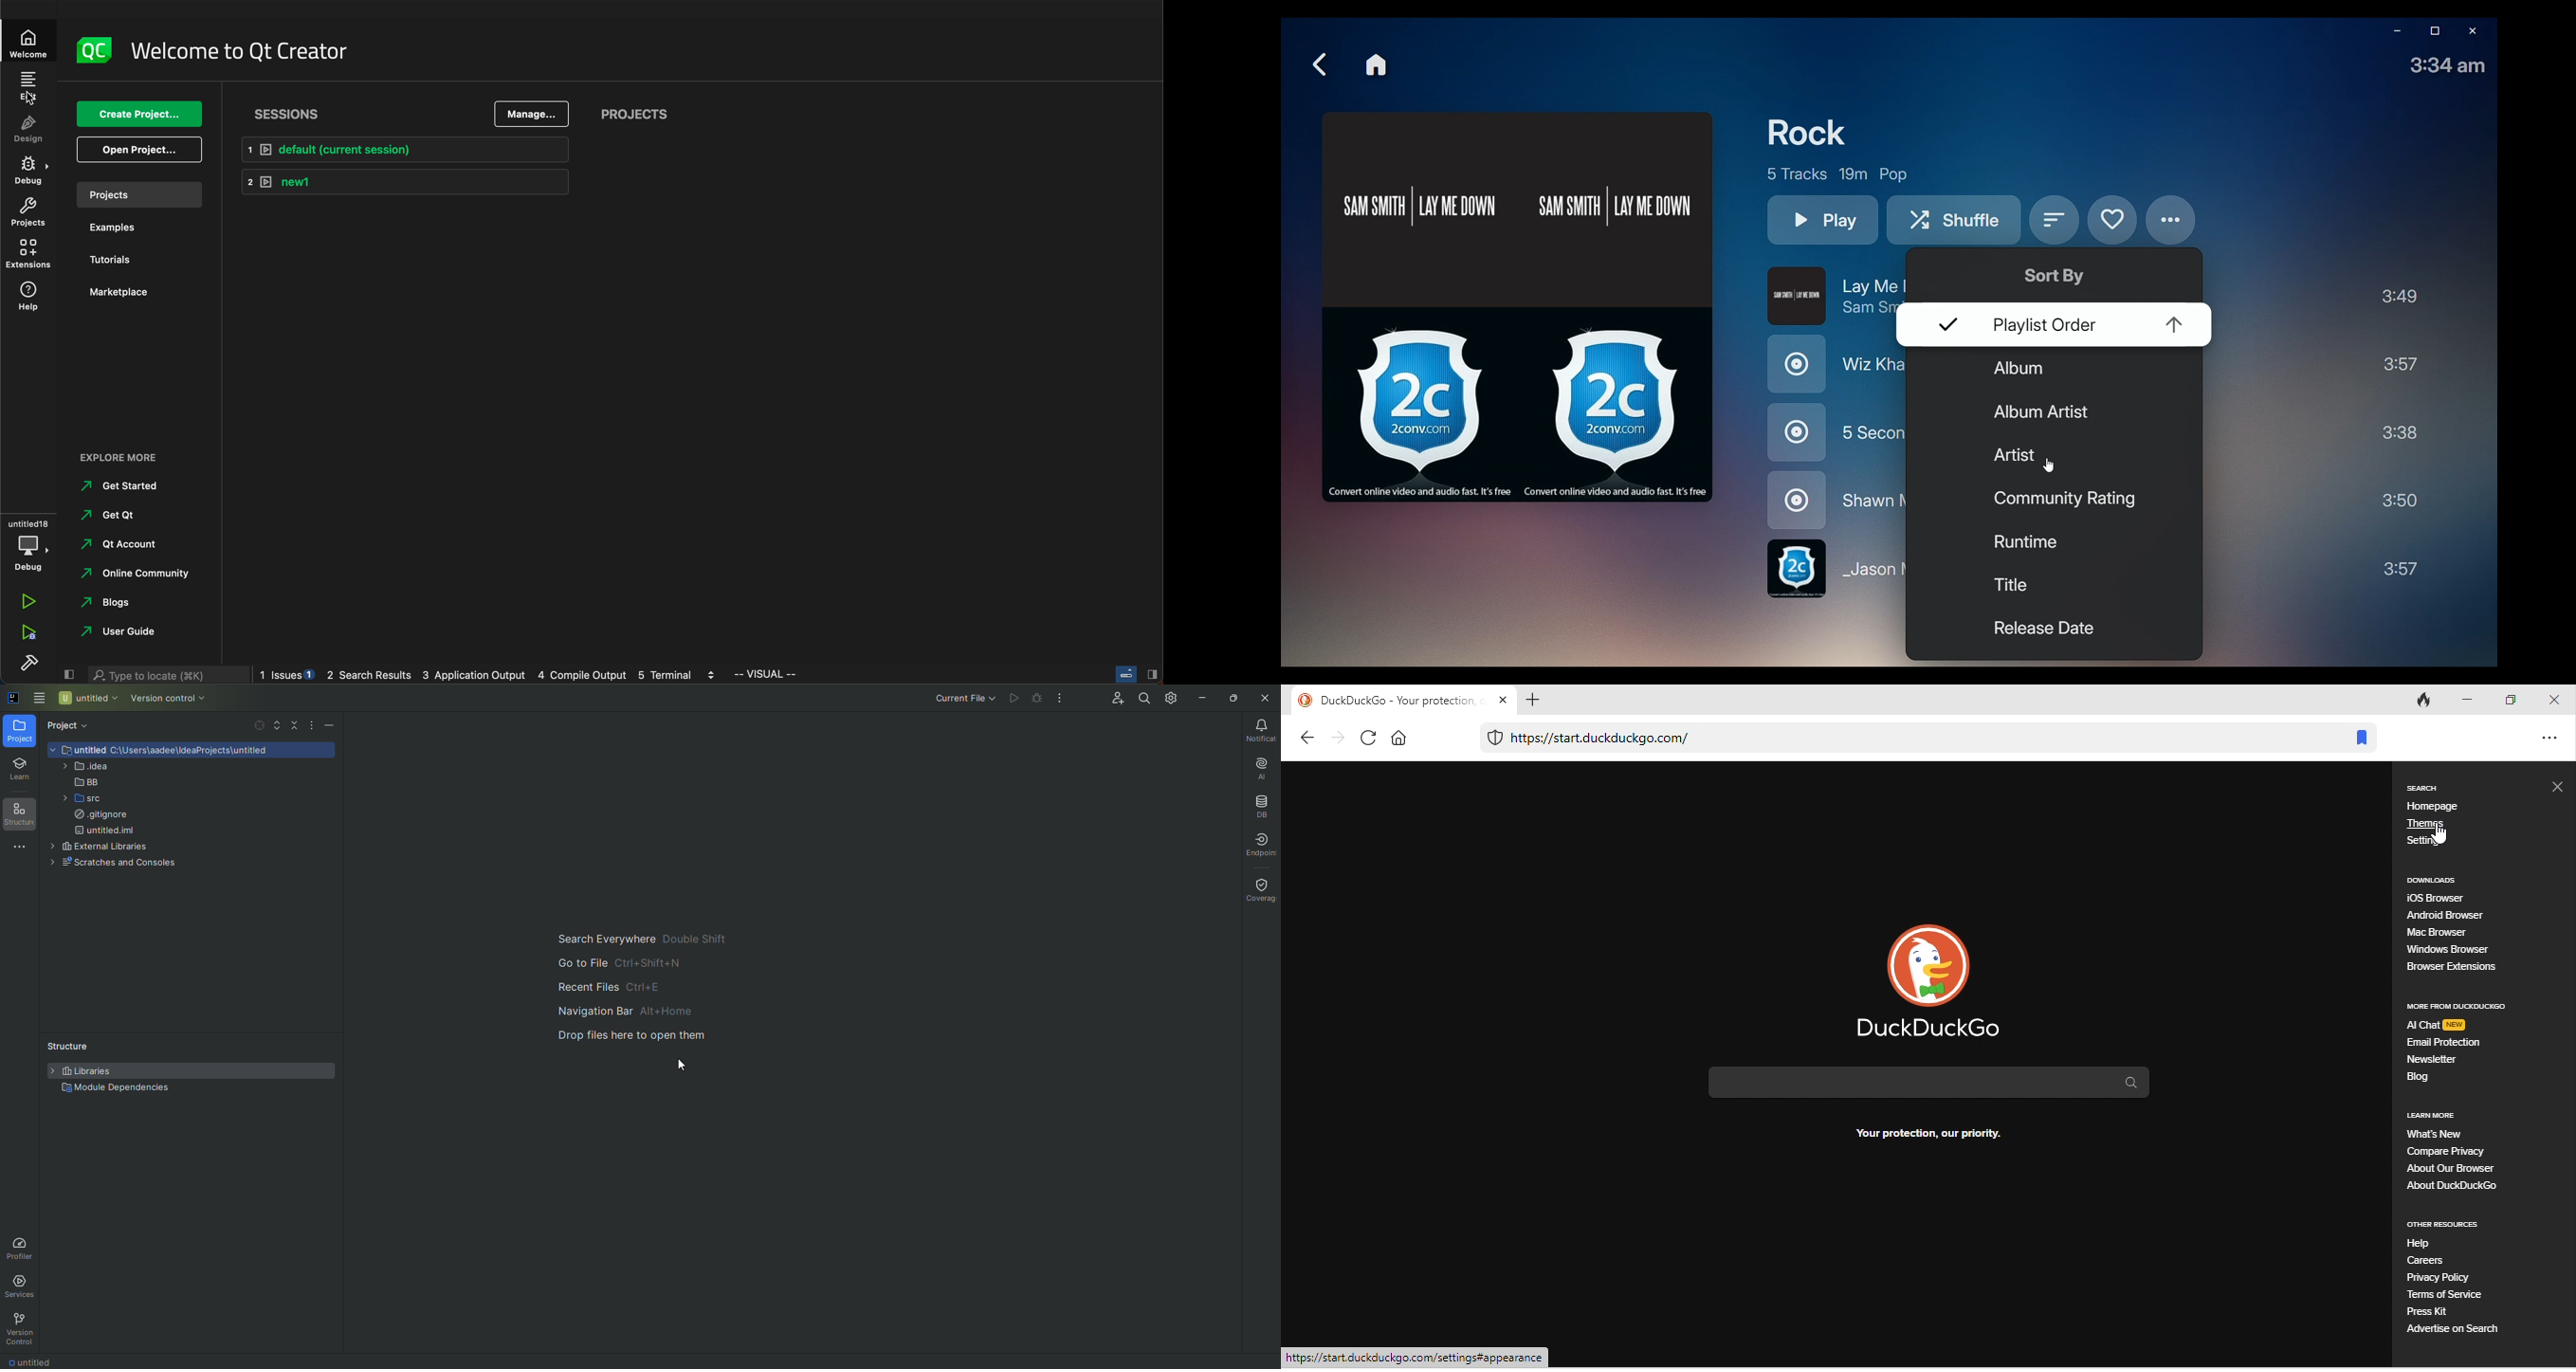 This screenshot has width=2576, height=1372. What do you see at coordinates (137, 150) in the screenshot?
I see `open` at bounding box center [137, 150].